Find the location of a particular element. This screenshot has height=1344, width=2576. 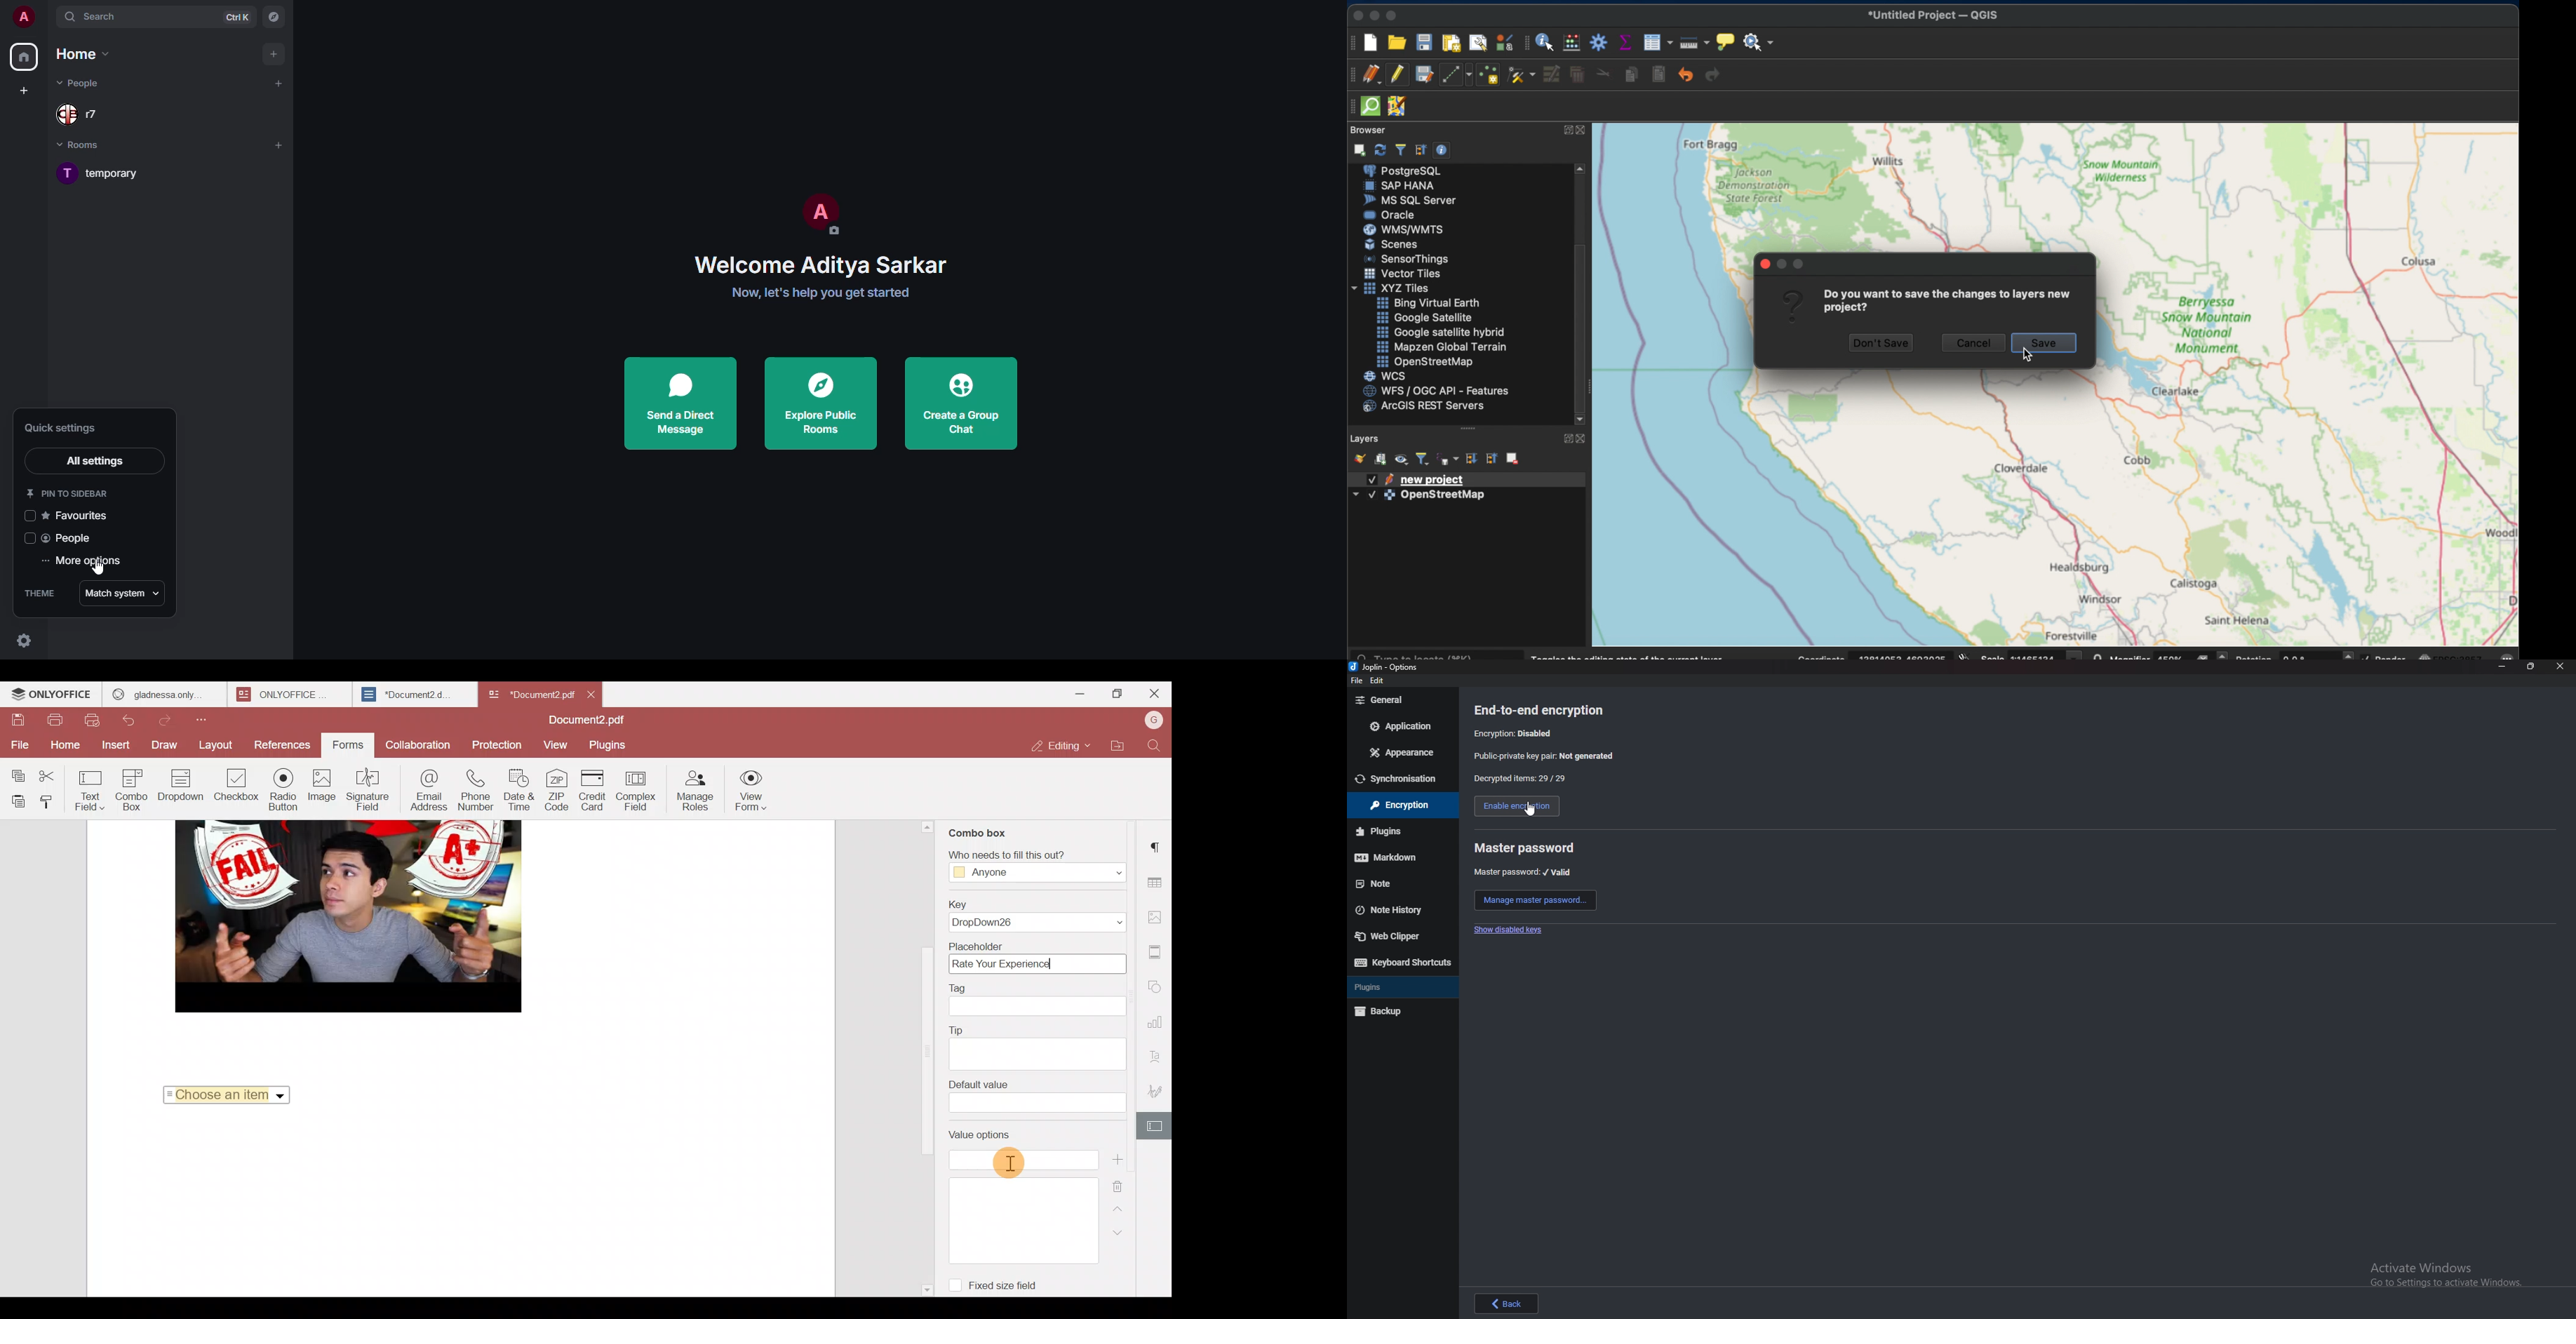

 is located at coordinates (1394, 779).